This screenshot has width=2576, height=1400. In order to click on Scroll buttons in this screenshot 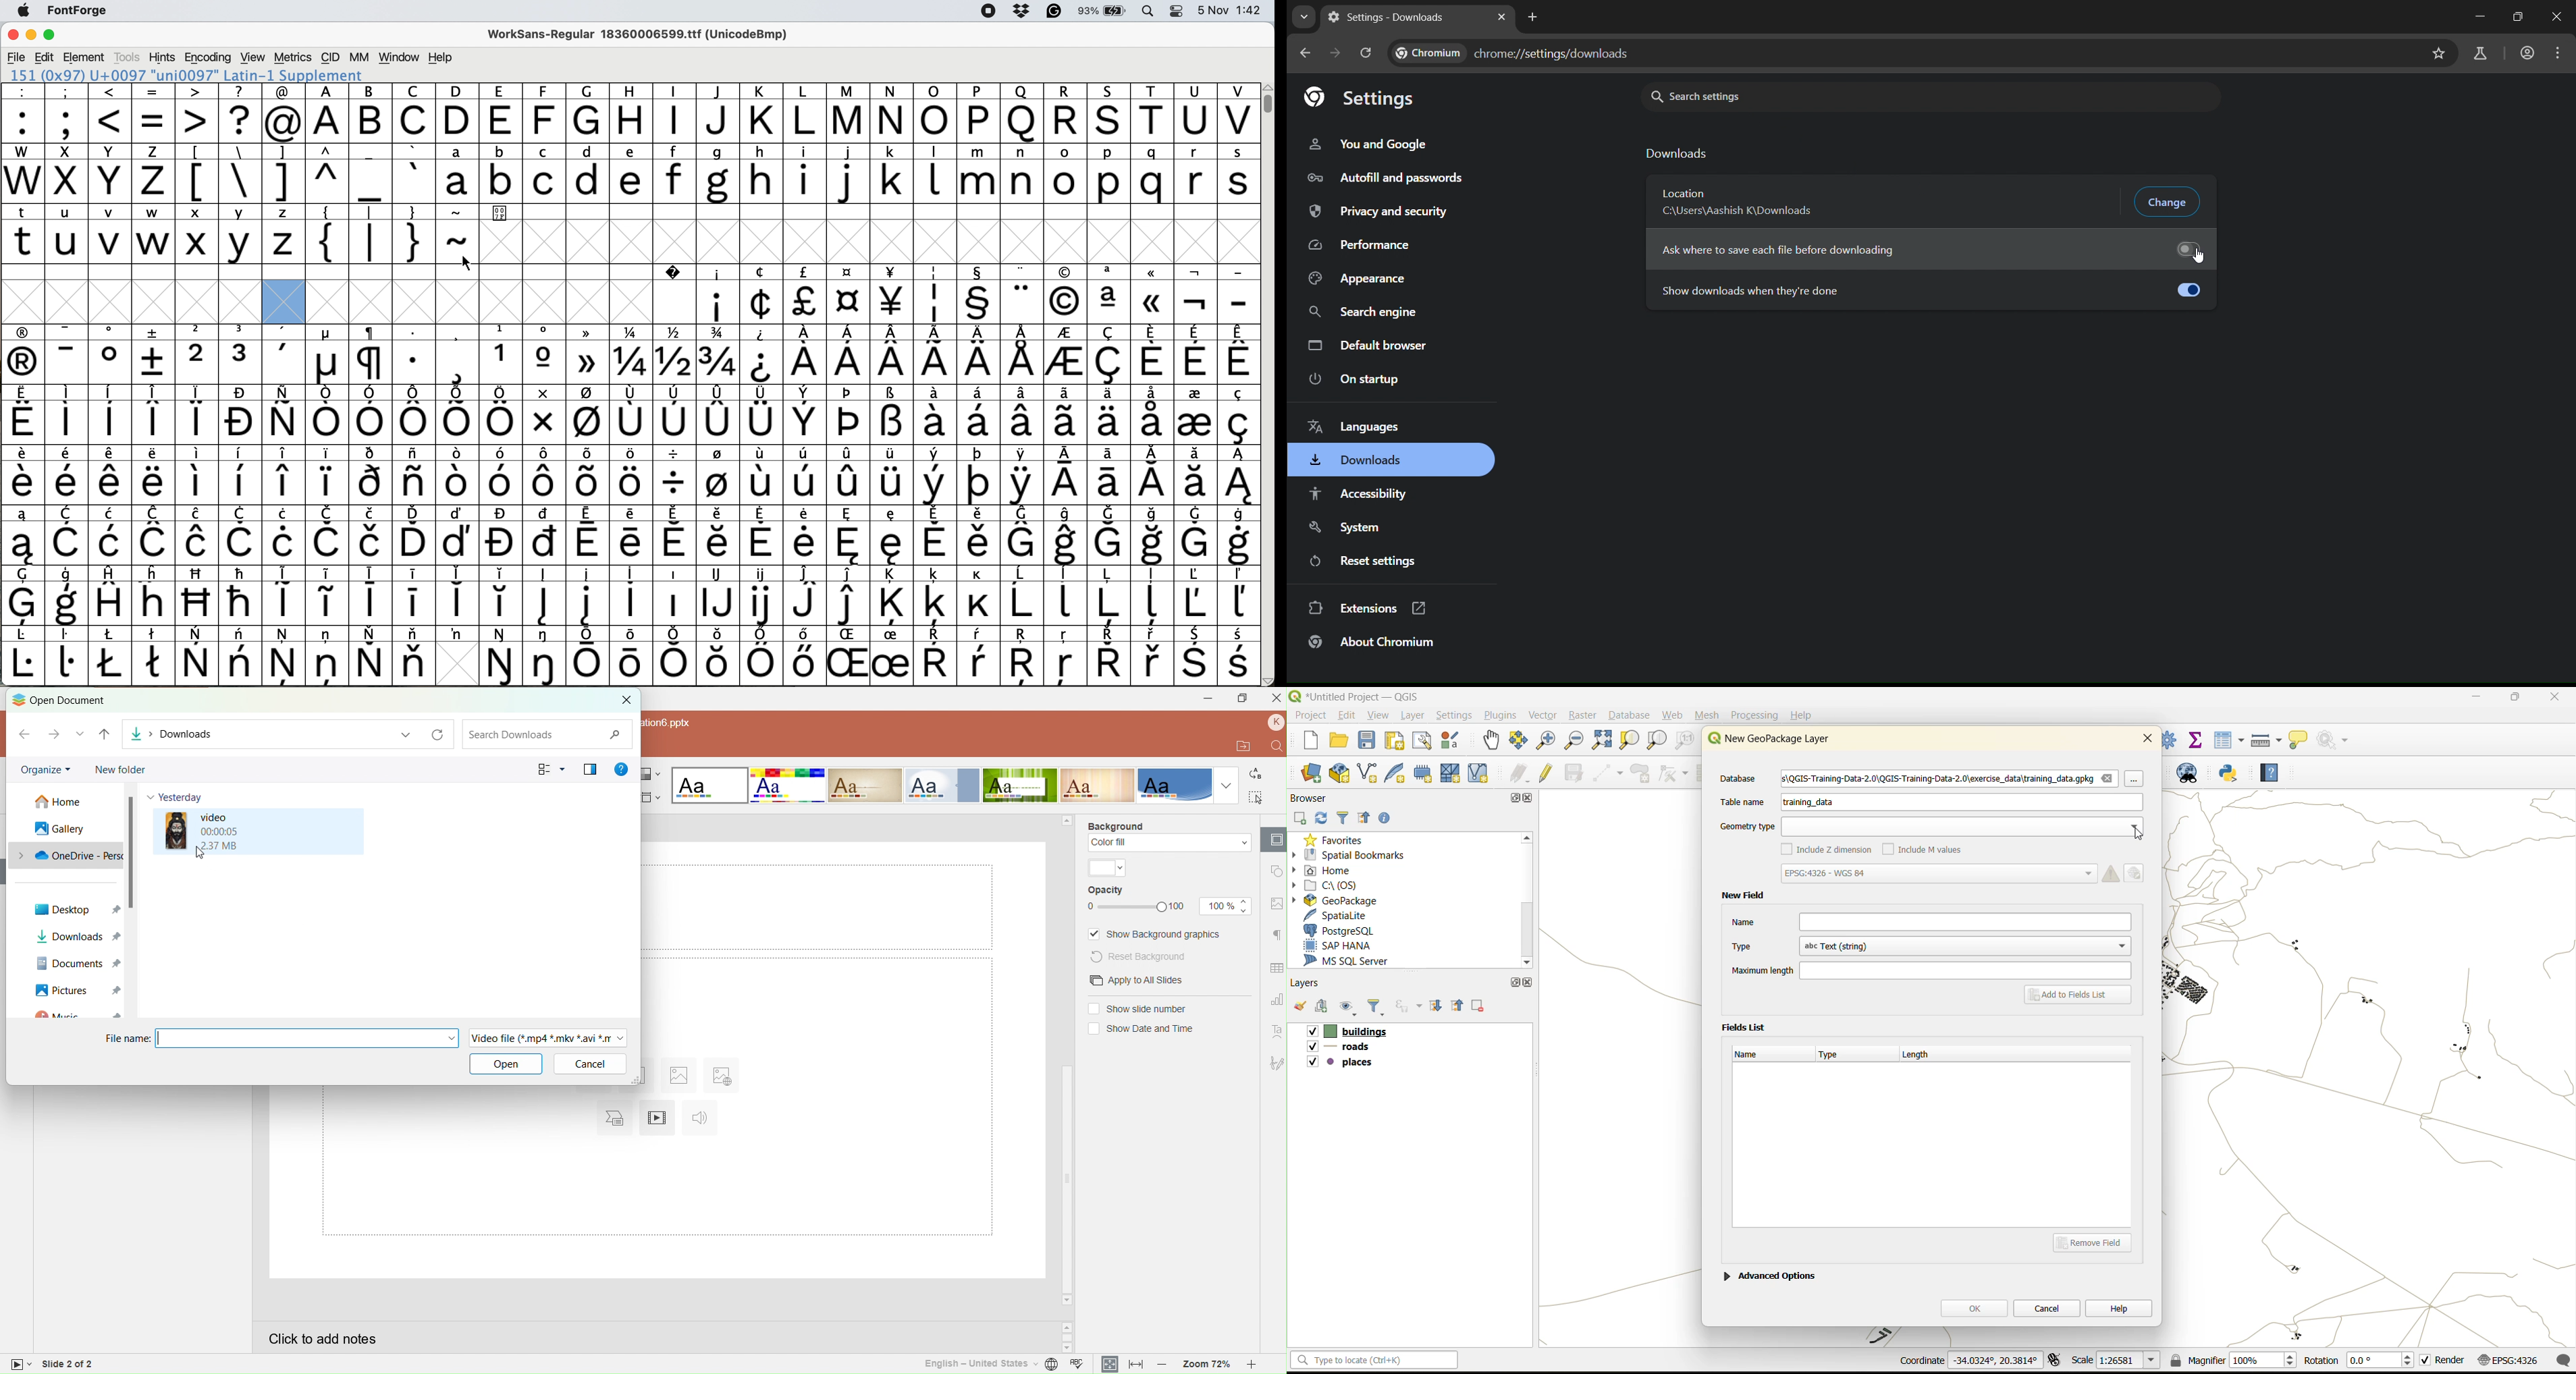, I will do `click(1066, 1334)`.